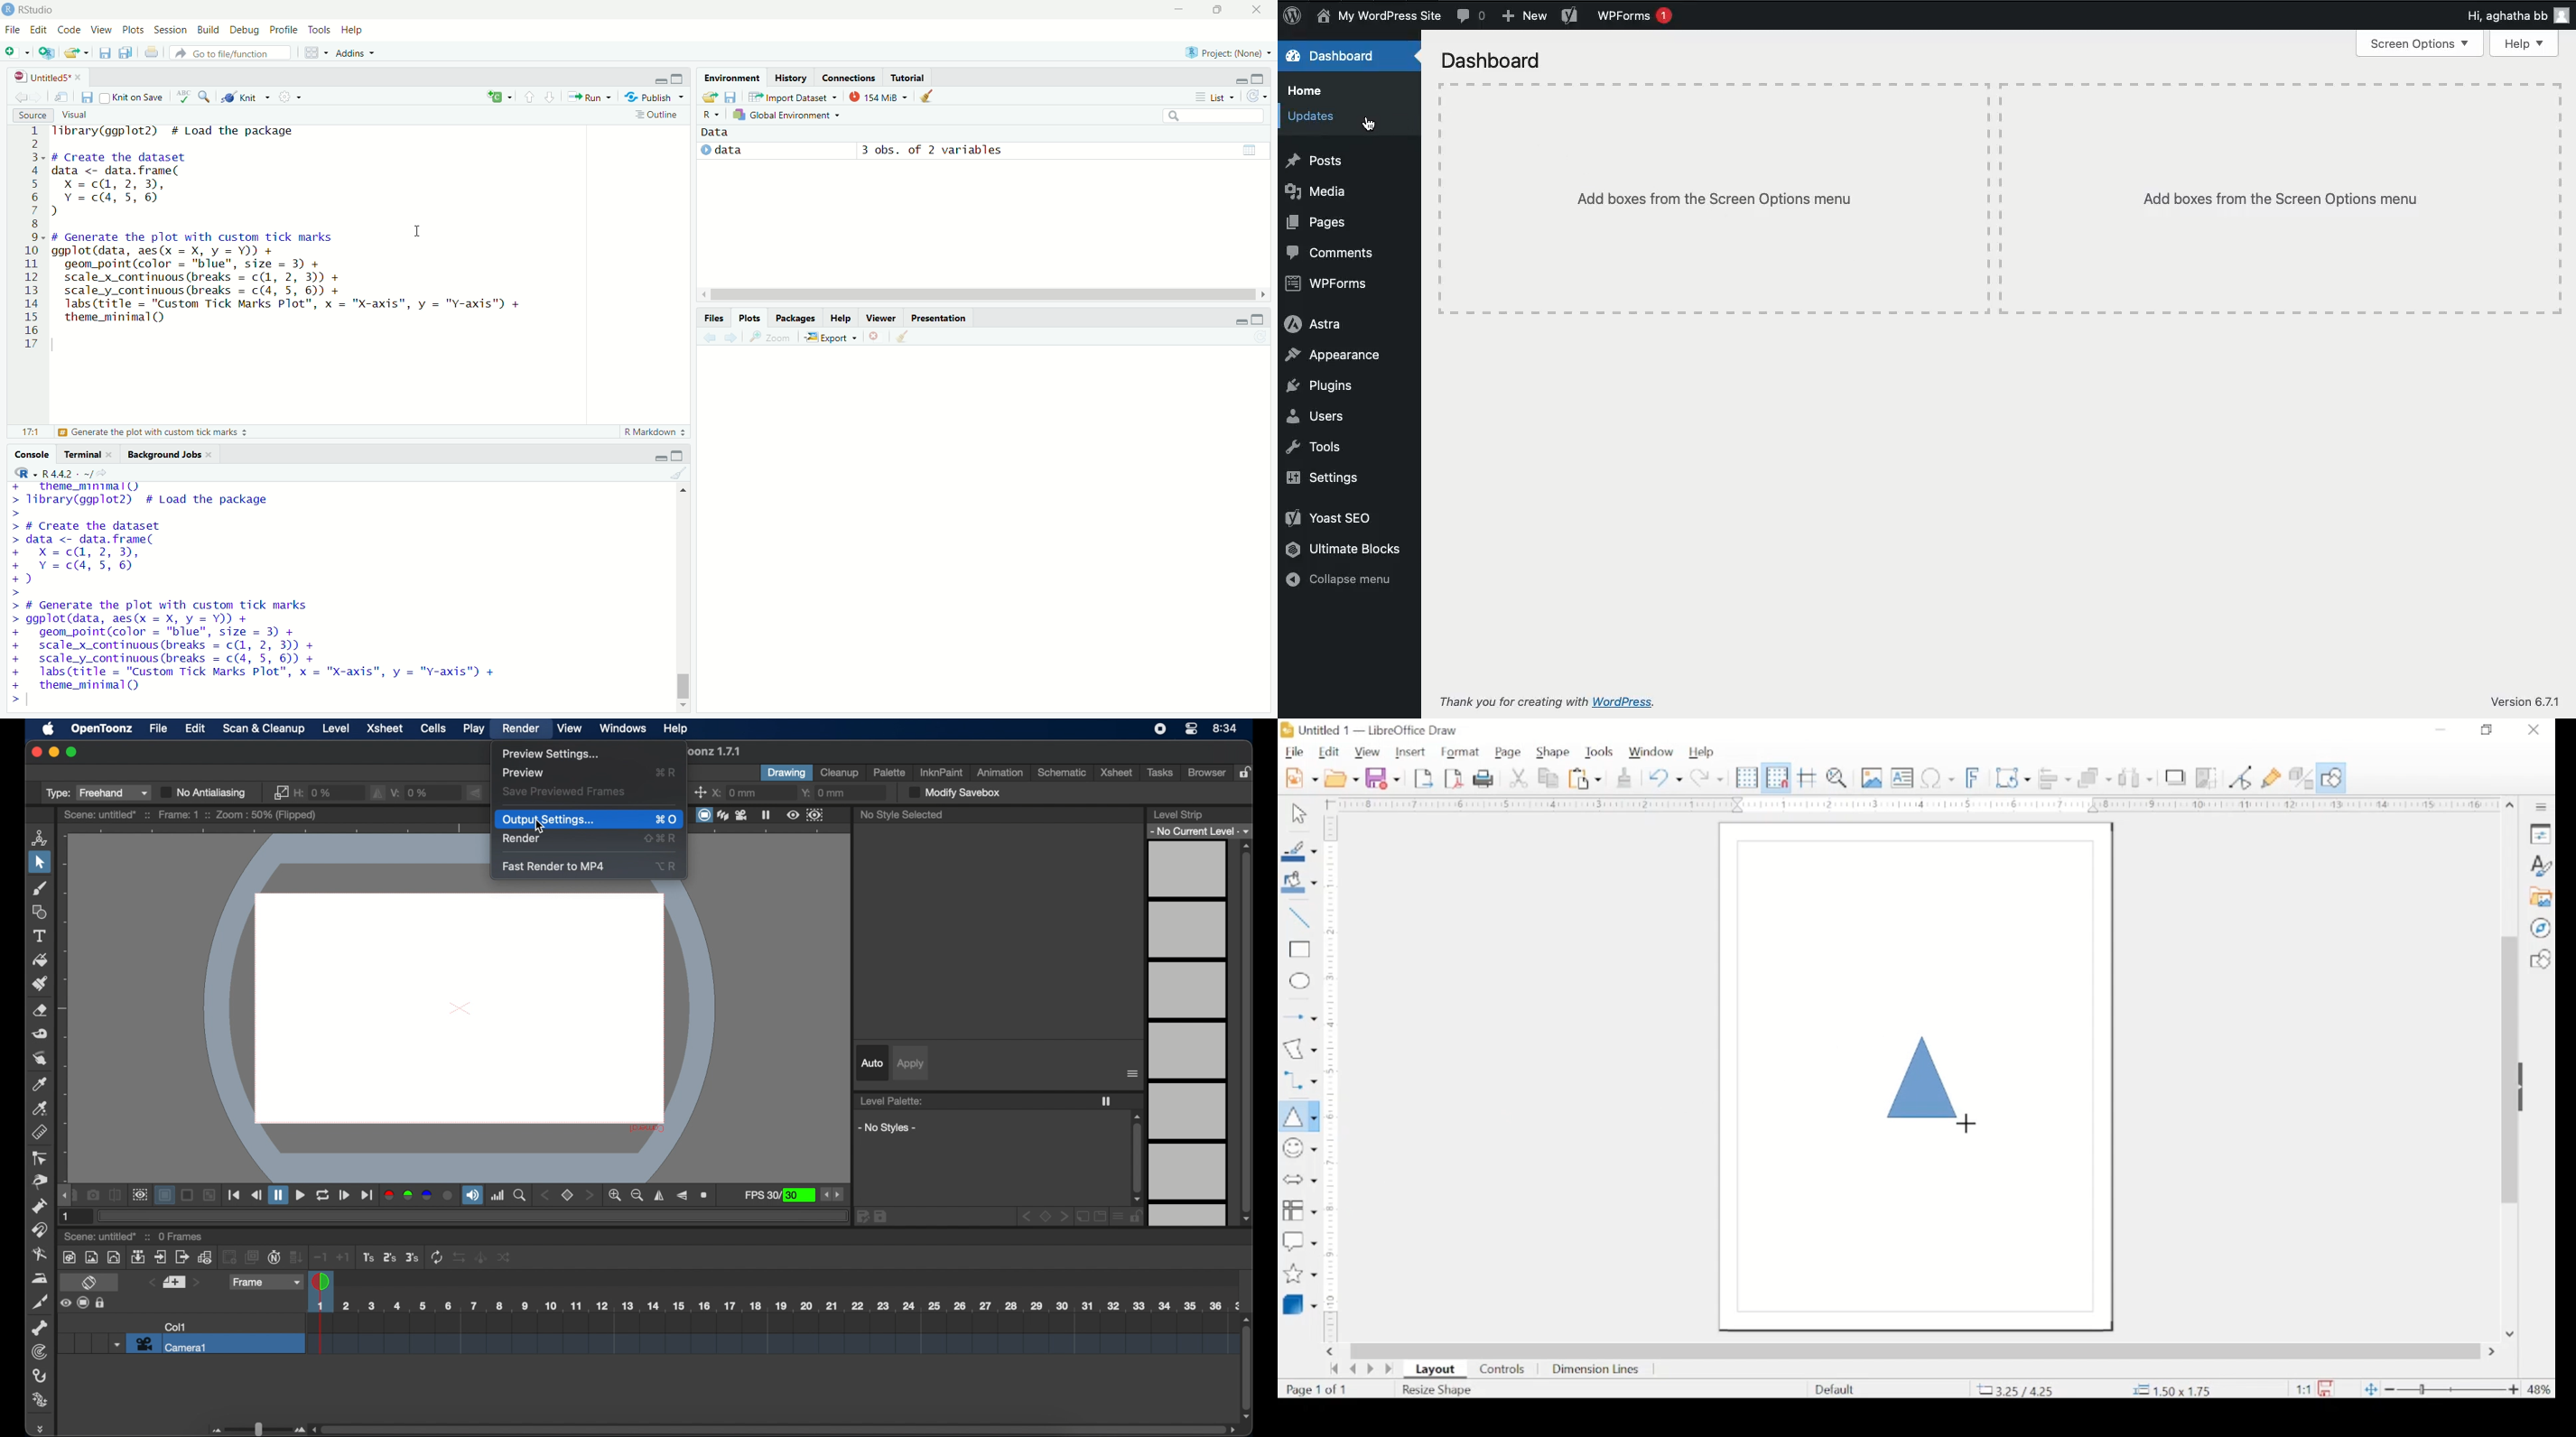 This screenshot has width=2576, height=1456. Describe the element at coordinates (840, 772) in the screenshot. I see `cleanup` at that location.